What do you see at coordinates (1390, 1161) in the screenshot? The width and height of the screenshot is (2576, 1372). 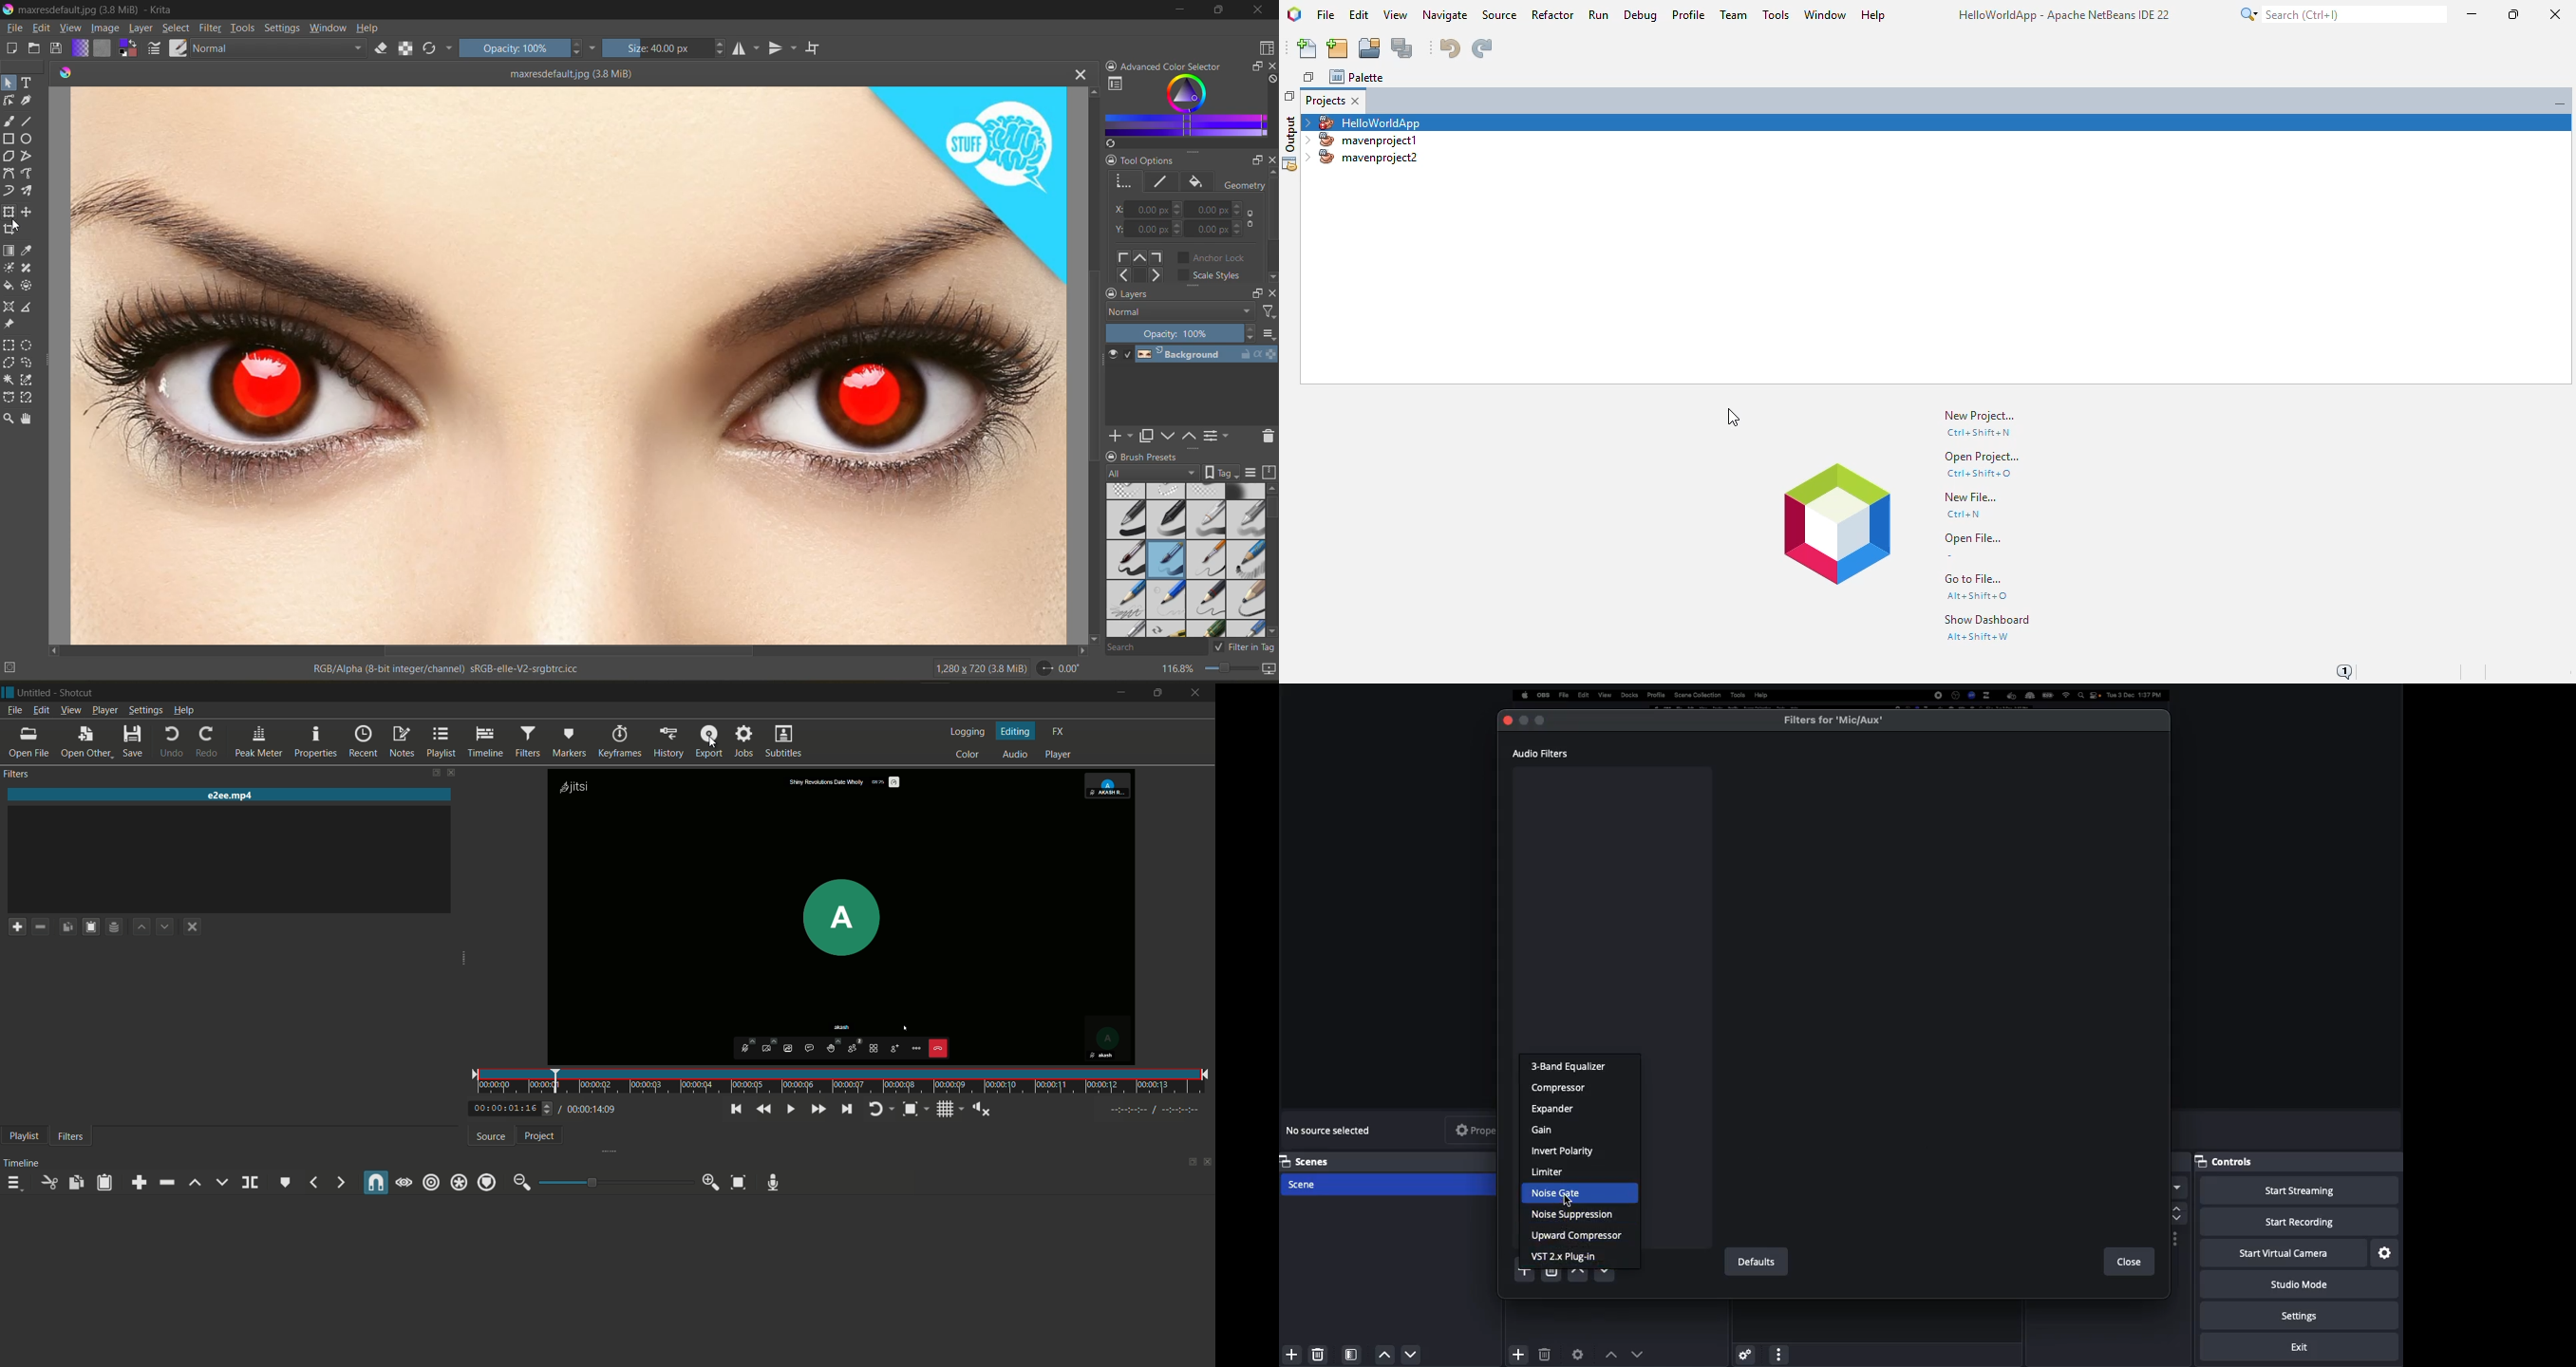 I see `Scenes` at bounding box center [1390, 1161].